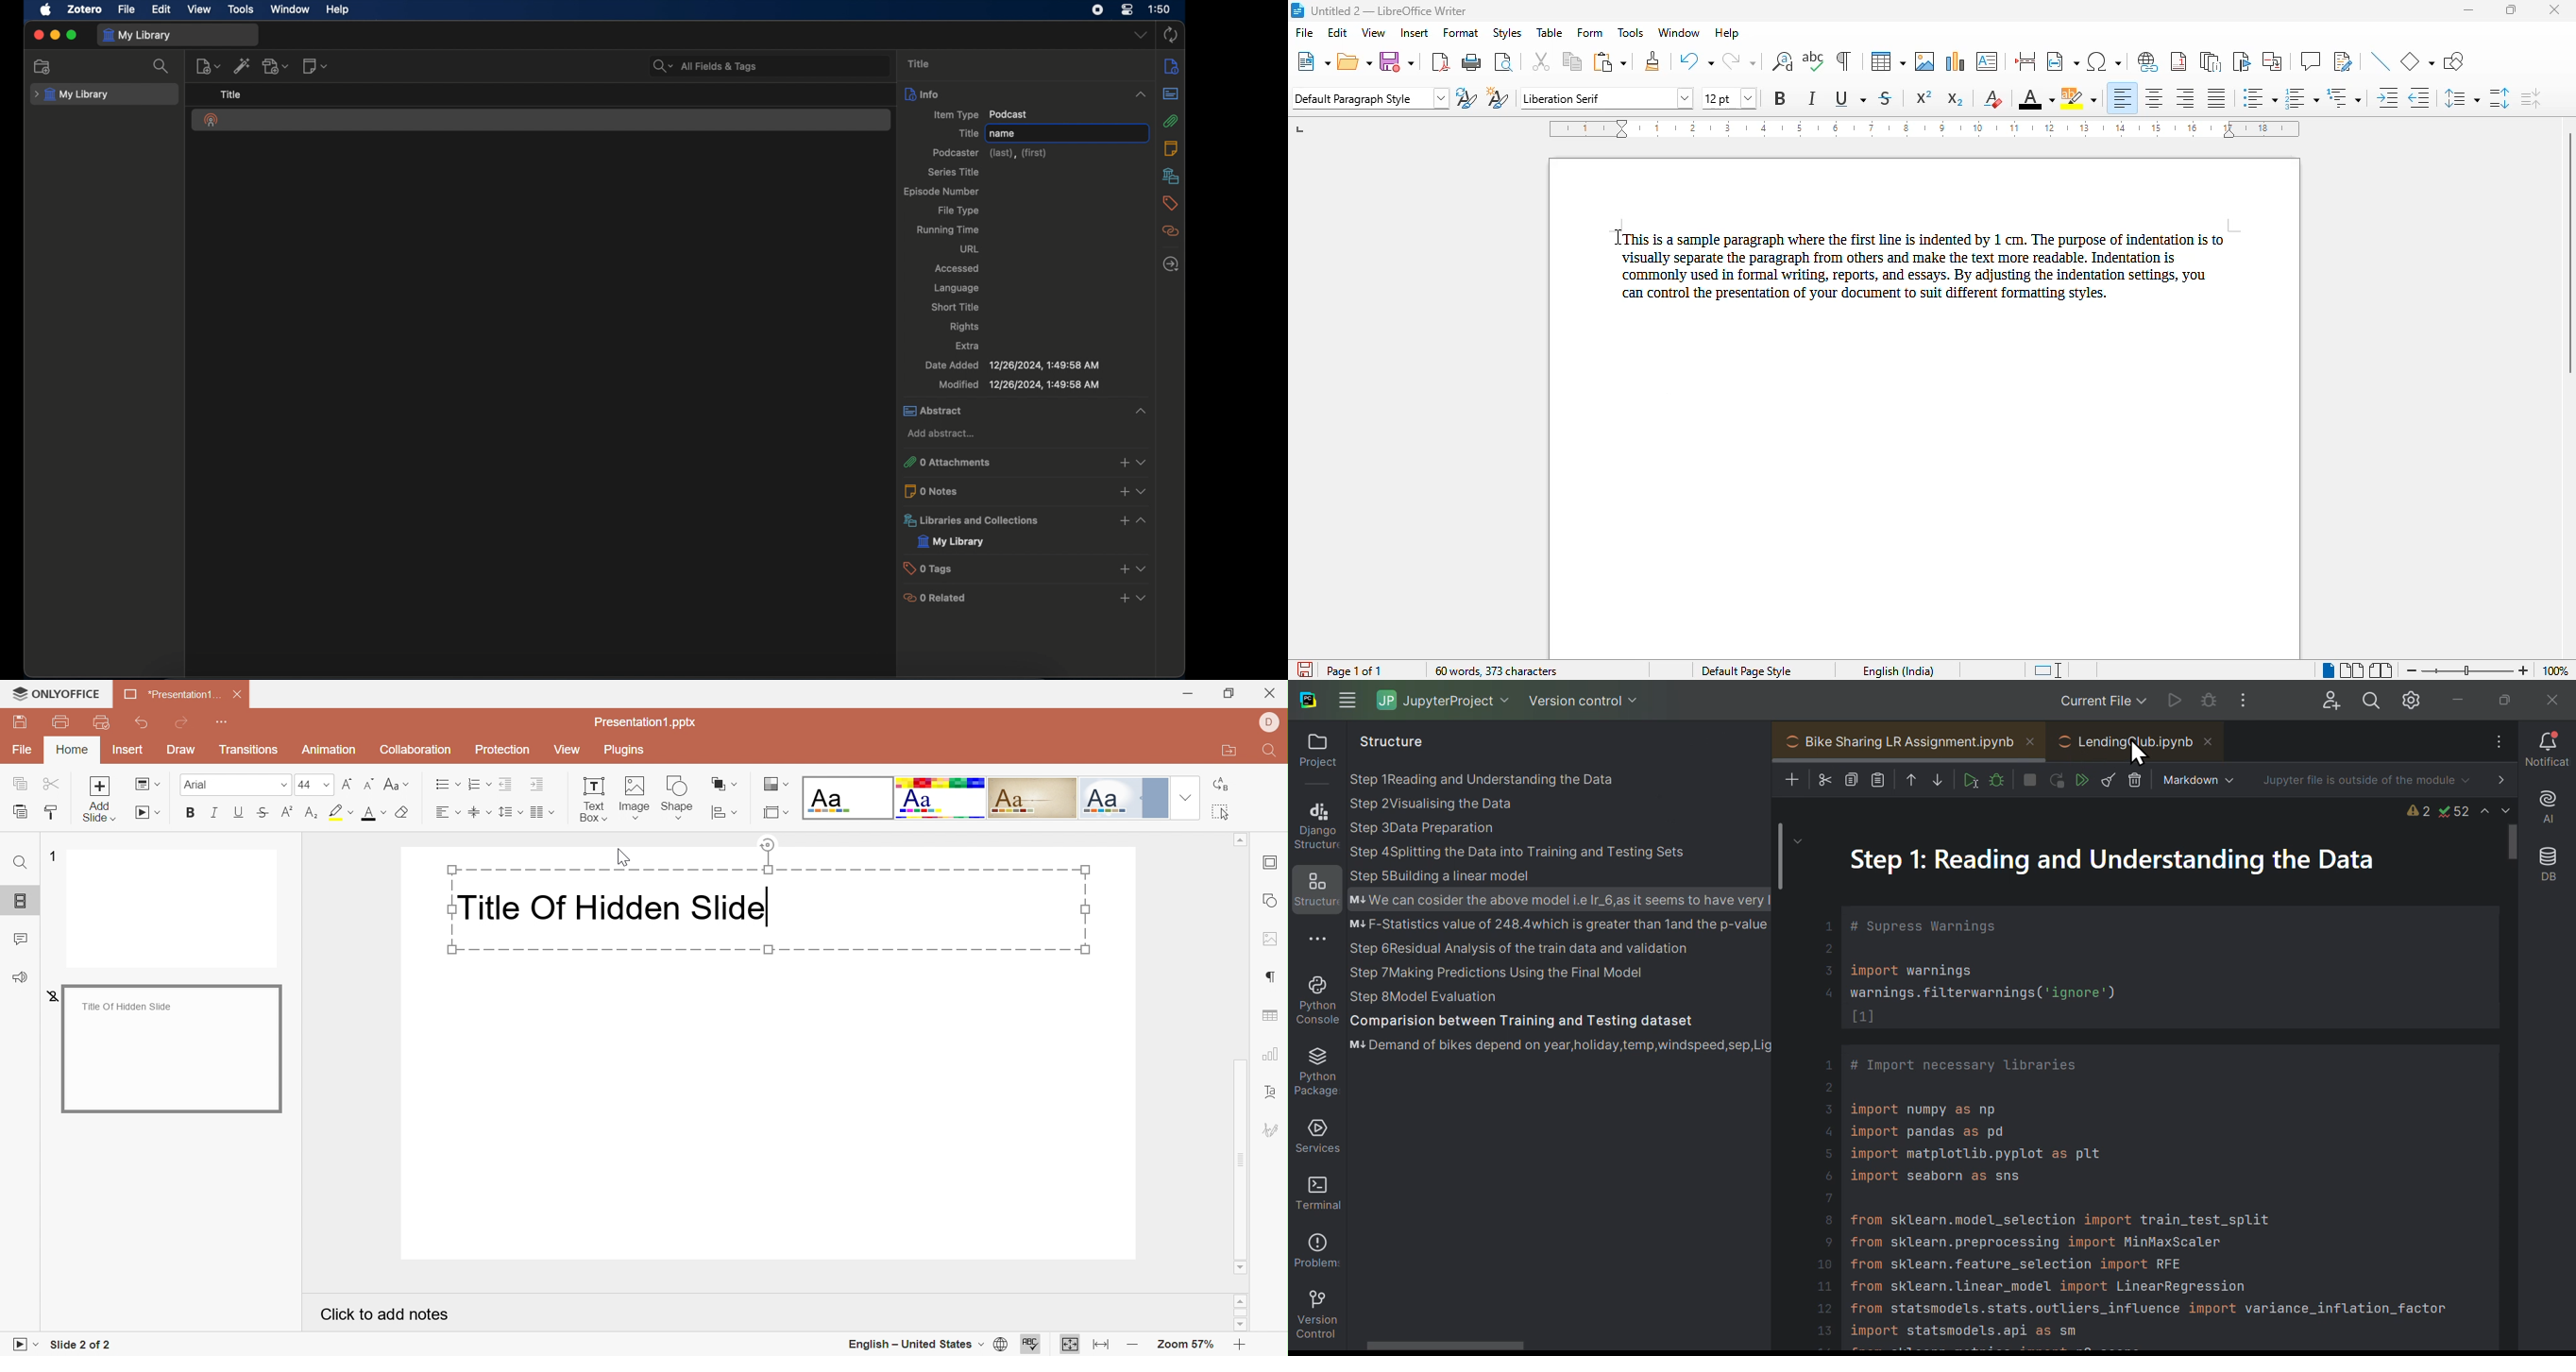 Image resolution: width=2576 pixels, height=1372 pixels. Describe the element at coordinates (847, 797) in the screenshot. I see `Blank` at that location.